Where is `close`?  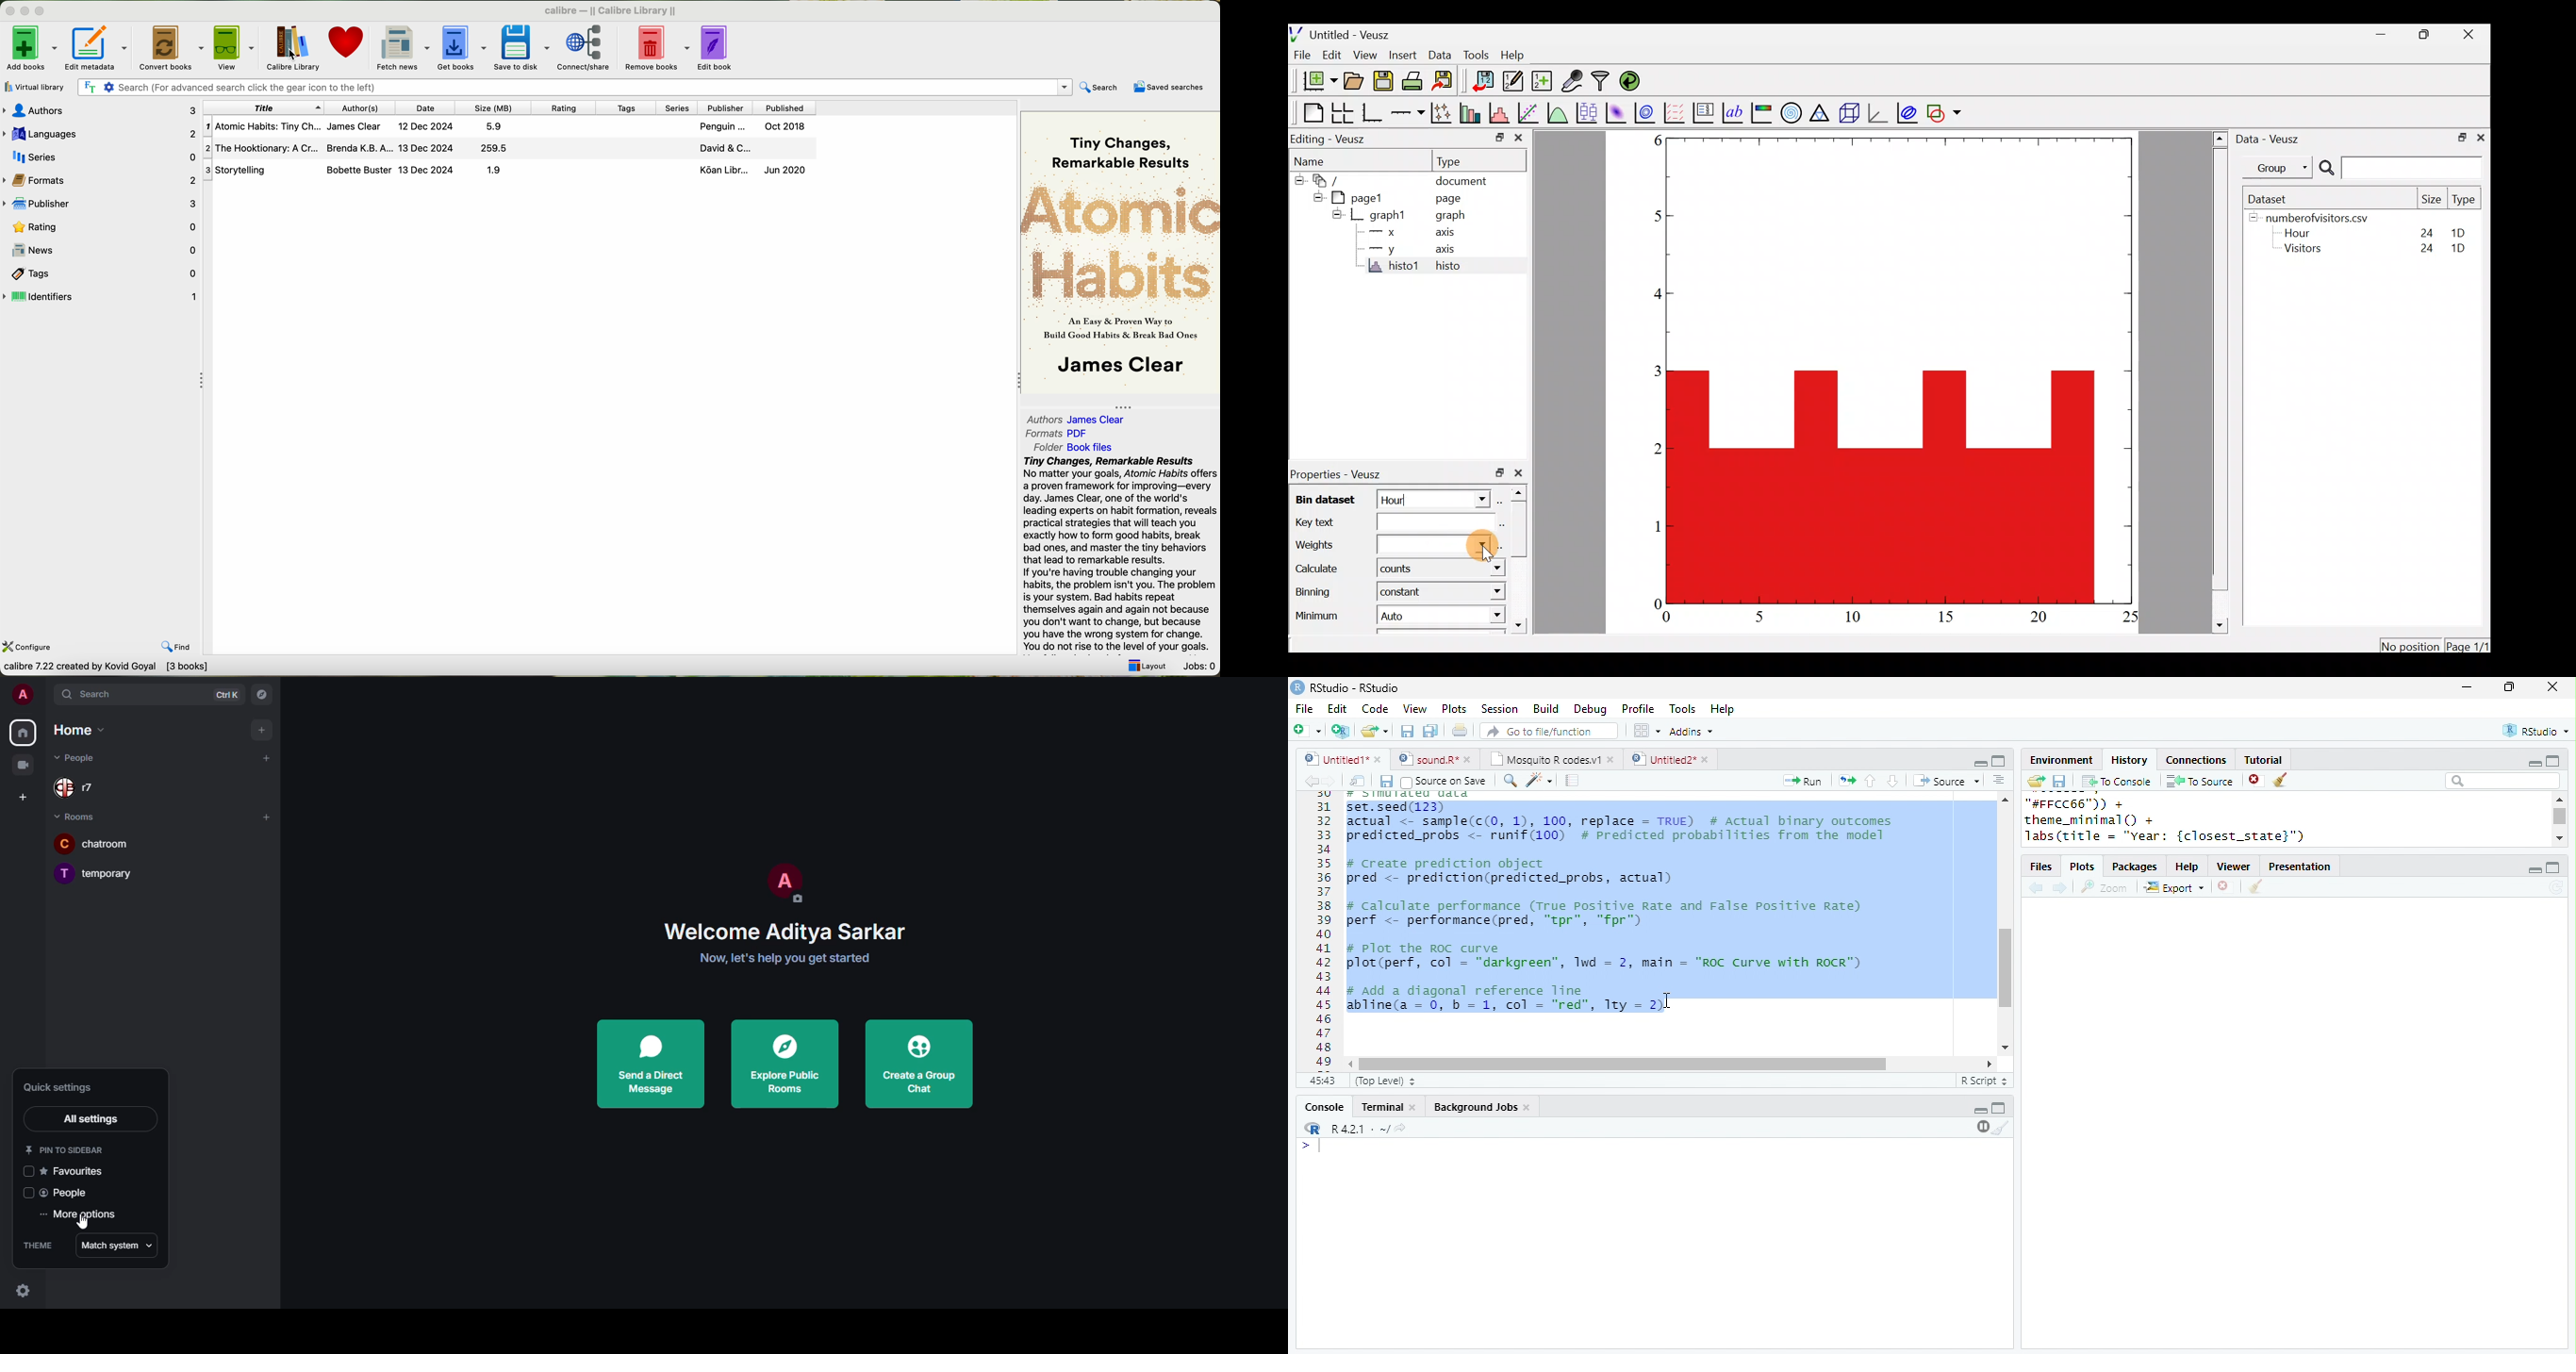
close is located at coordinates (1414, 1108).